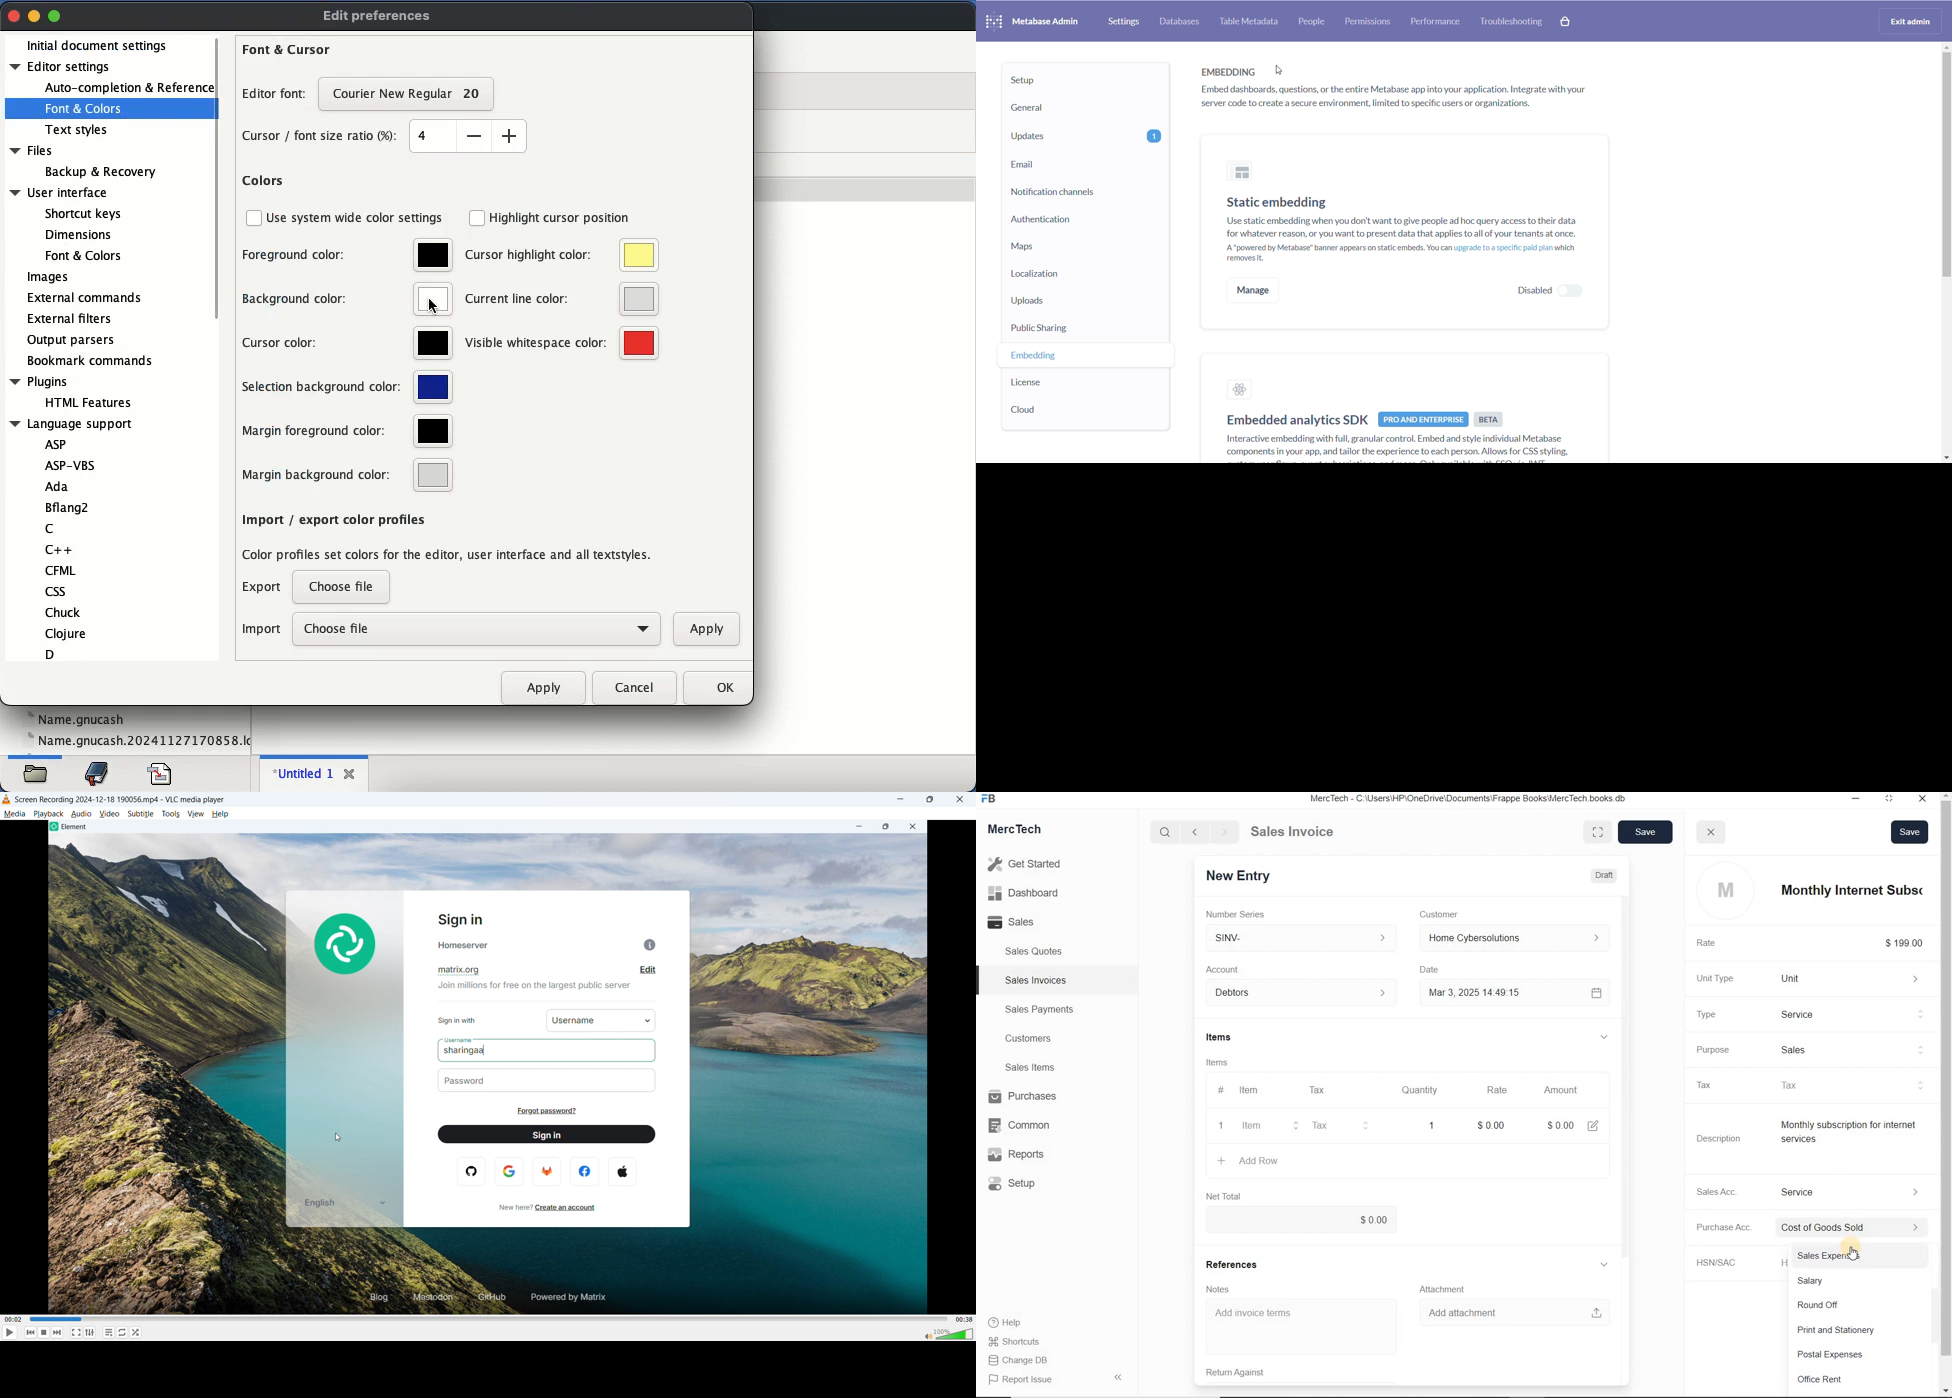  Describe the element at coordinates (1025, 1184) in the screenshot. I see `Setup` at that location.